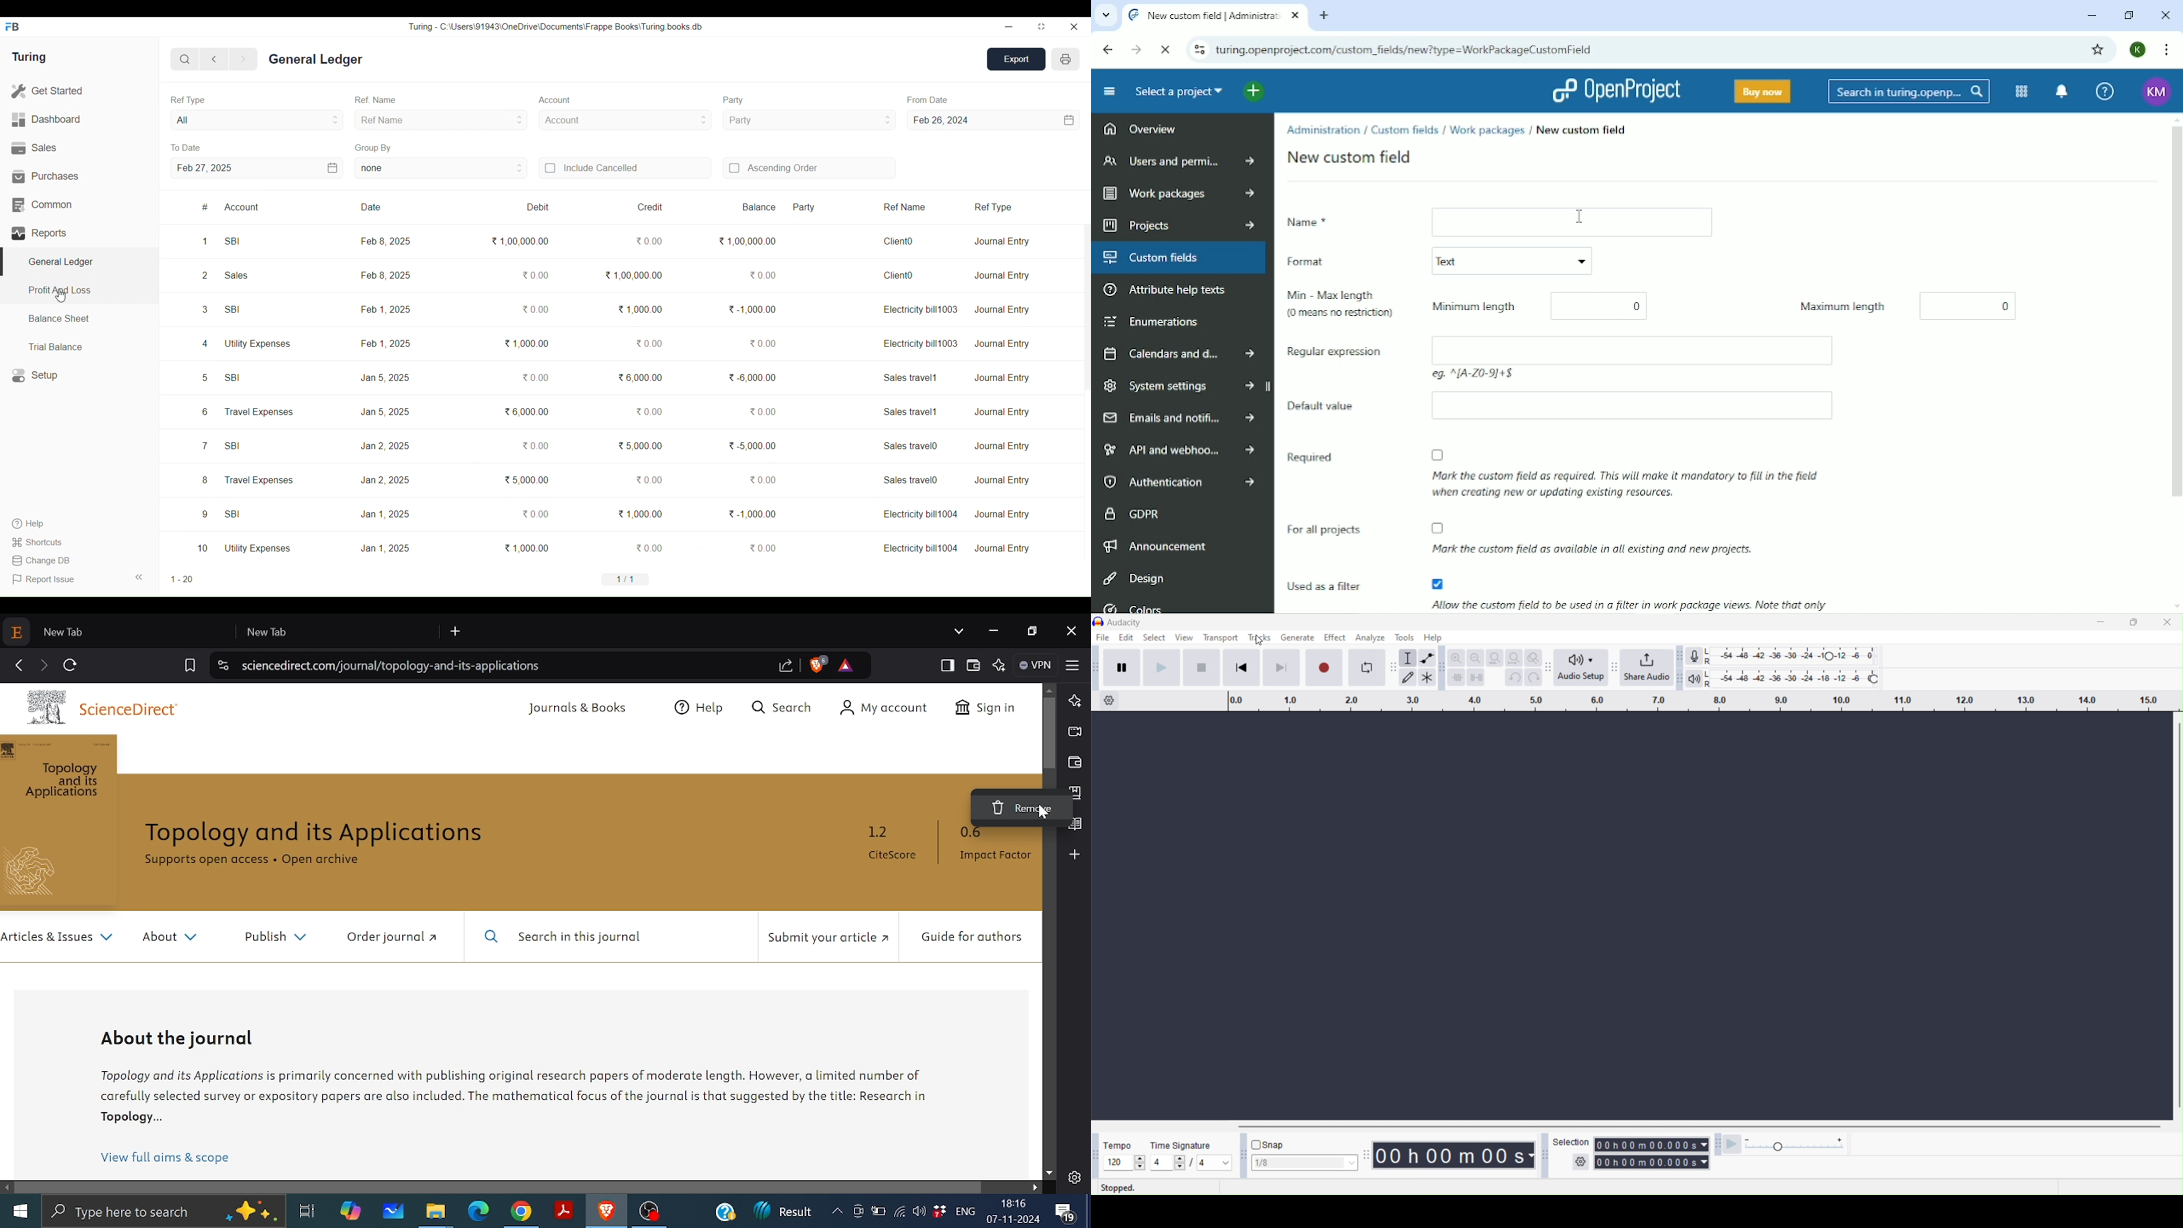  I want to click on 2nd new tab, so click(342, 631).